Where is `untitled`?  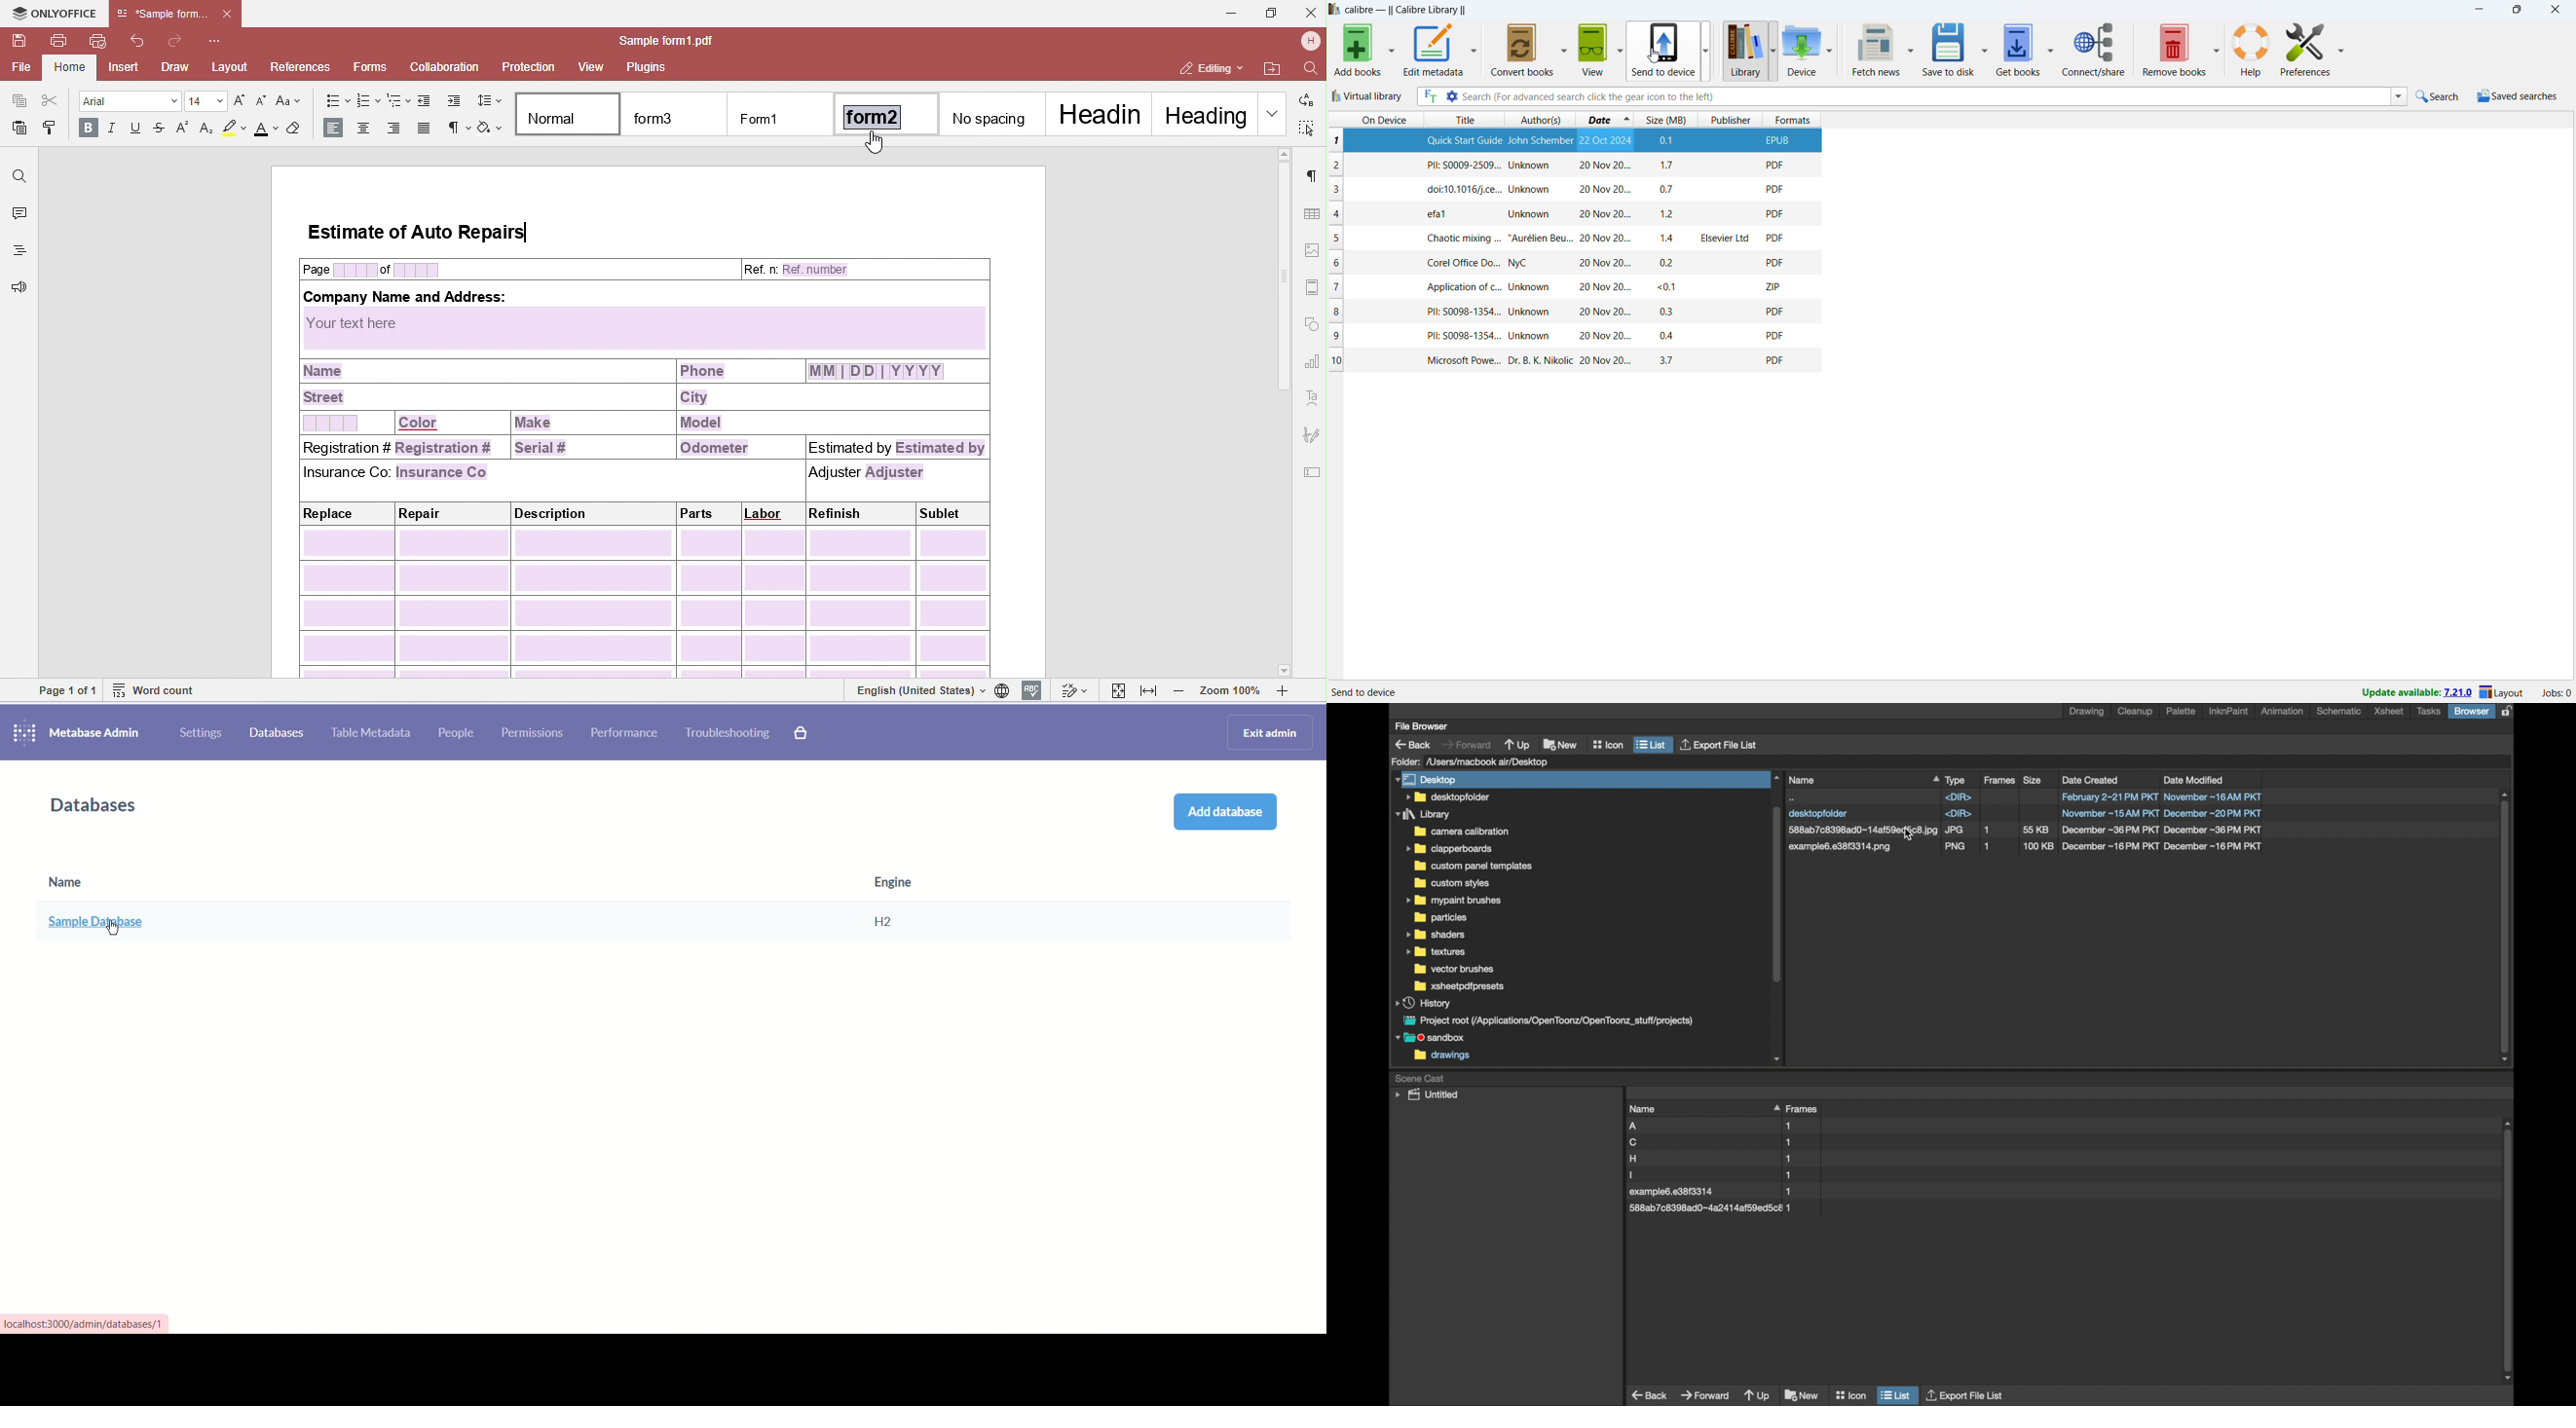 untitled is located at coordinates (1427, 1095).